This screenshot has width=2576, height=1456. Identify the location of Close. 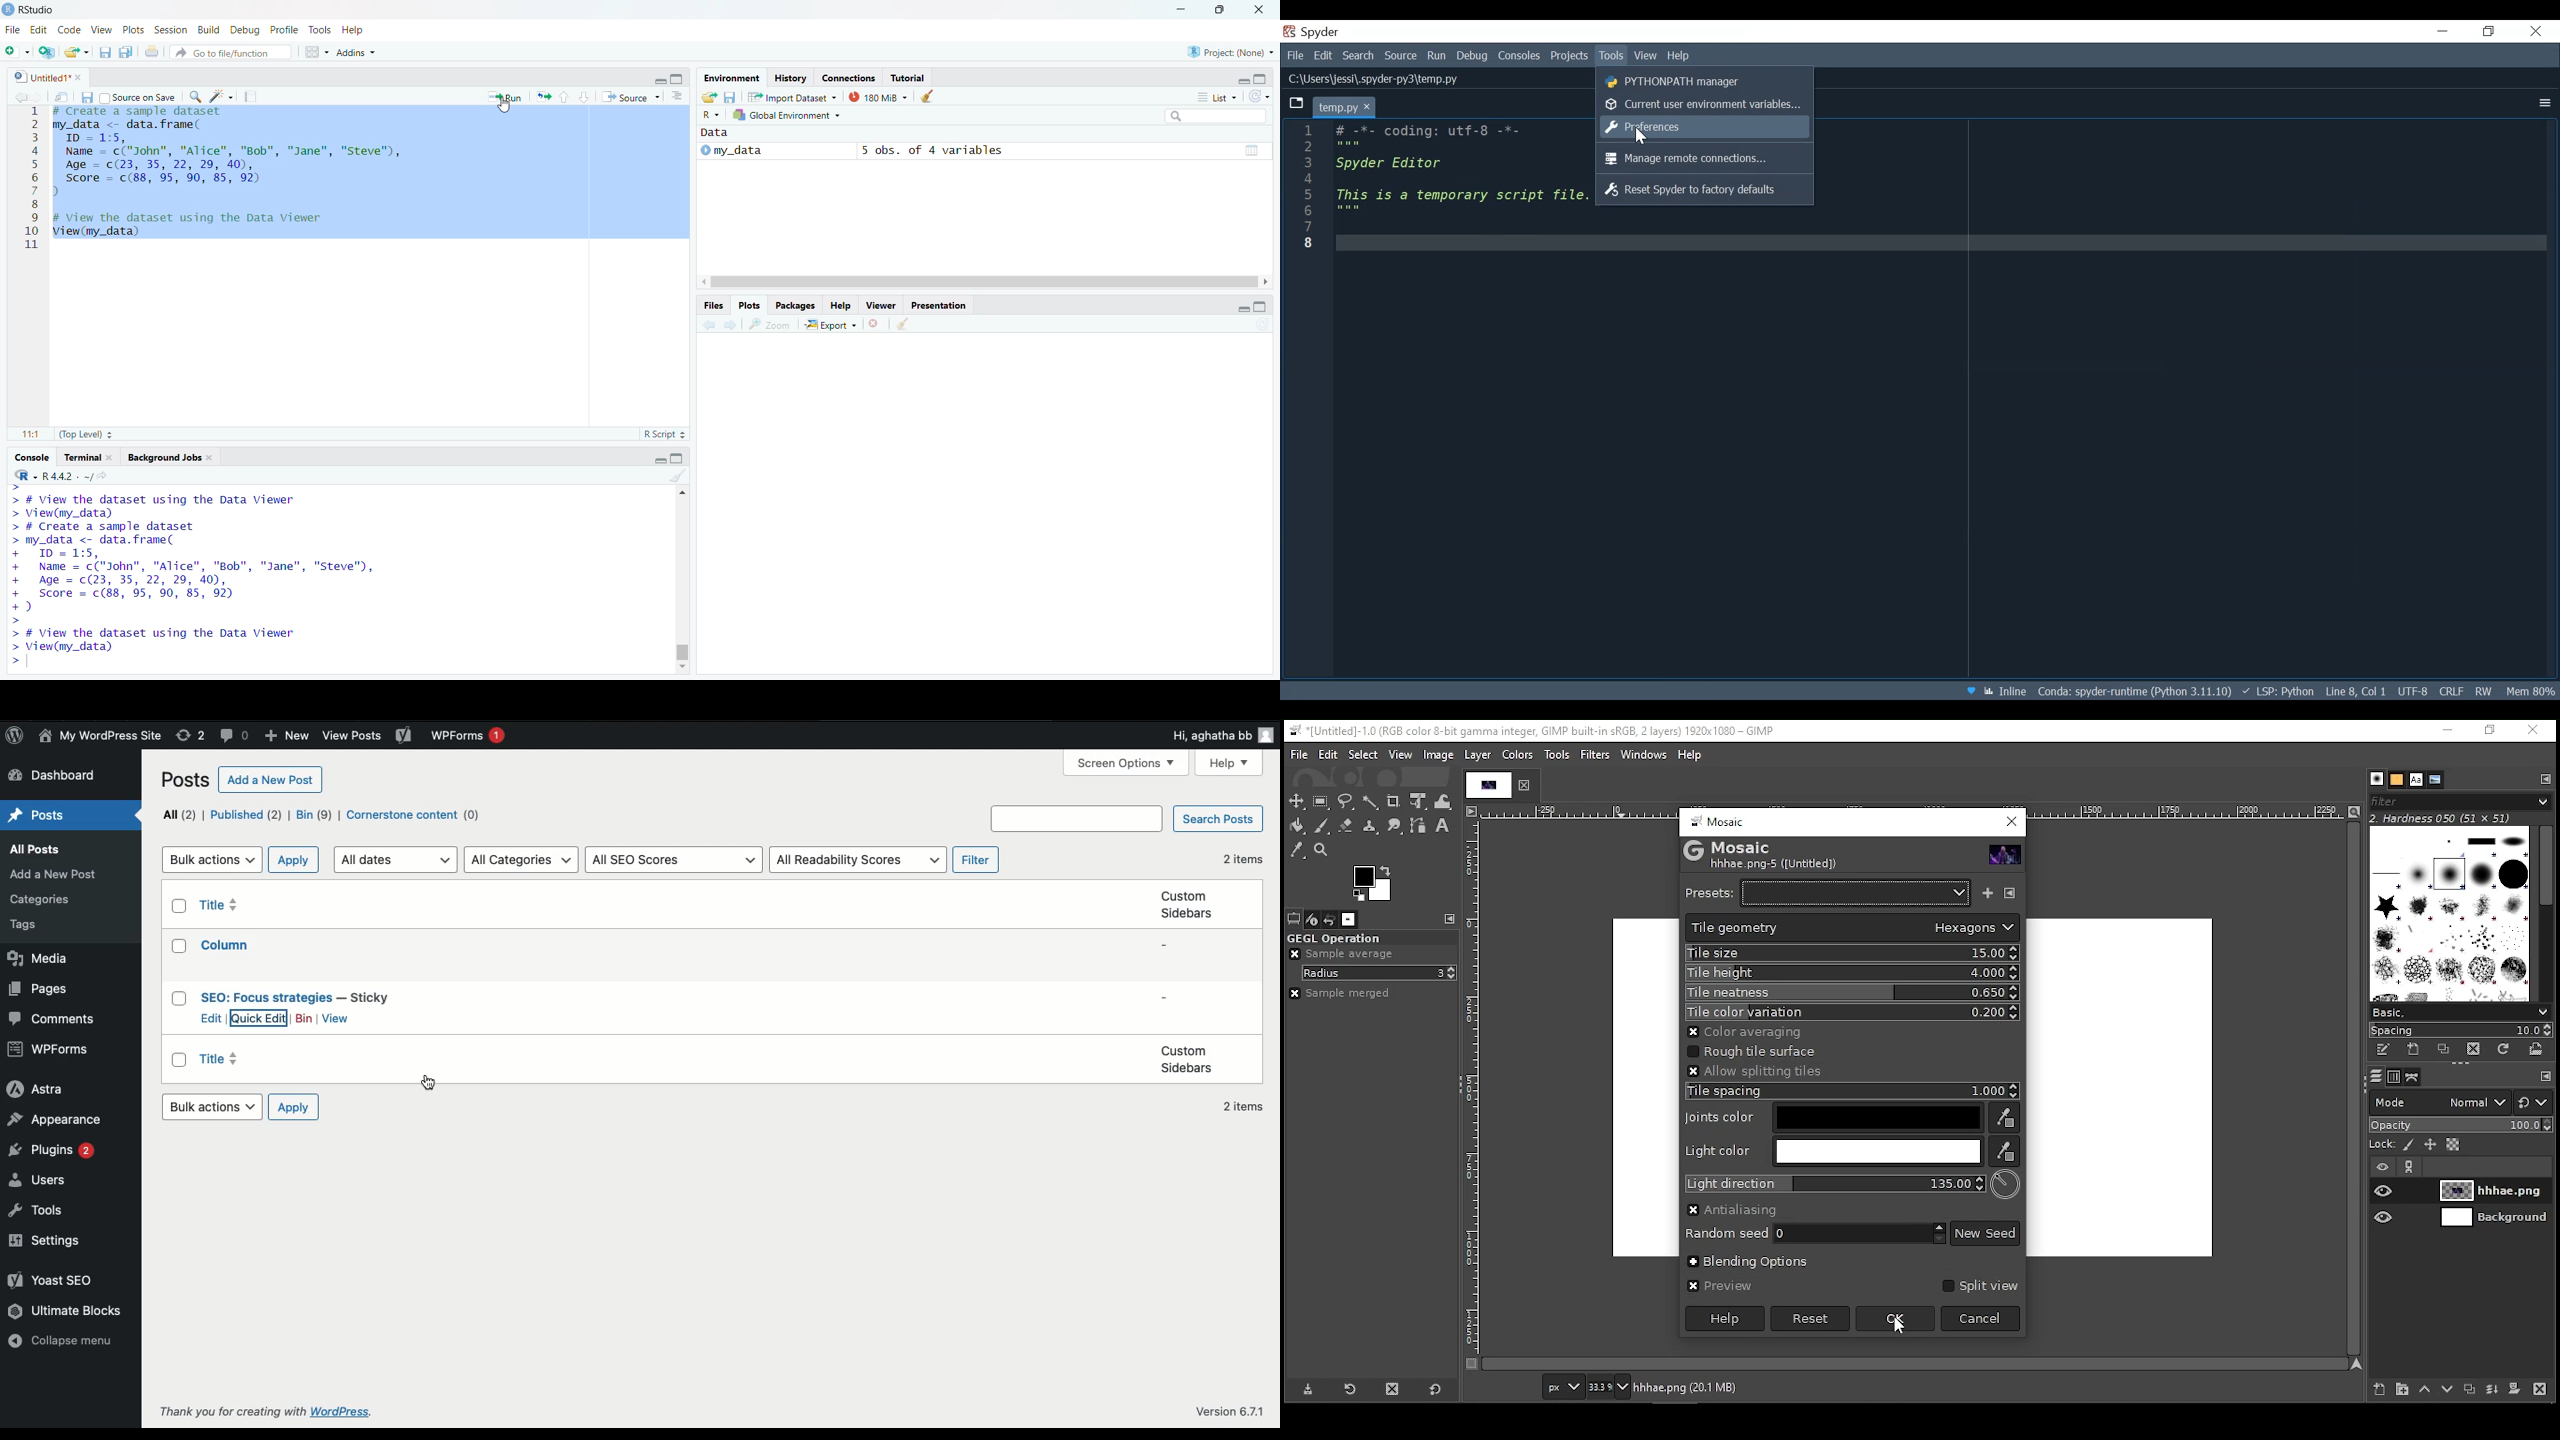
(1257, 10).